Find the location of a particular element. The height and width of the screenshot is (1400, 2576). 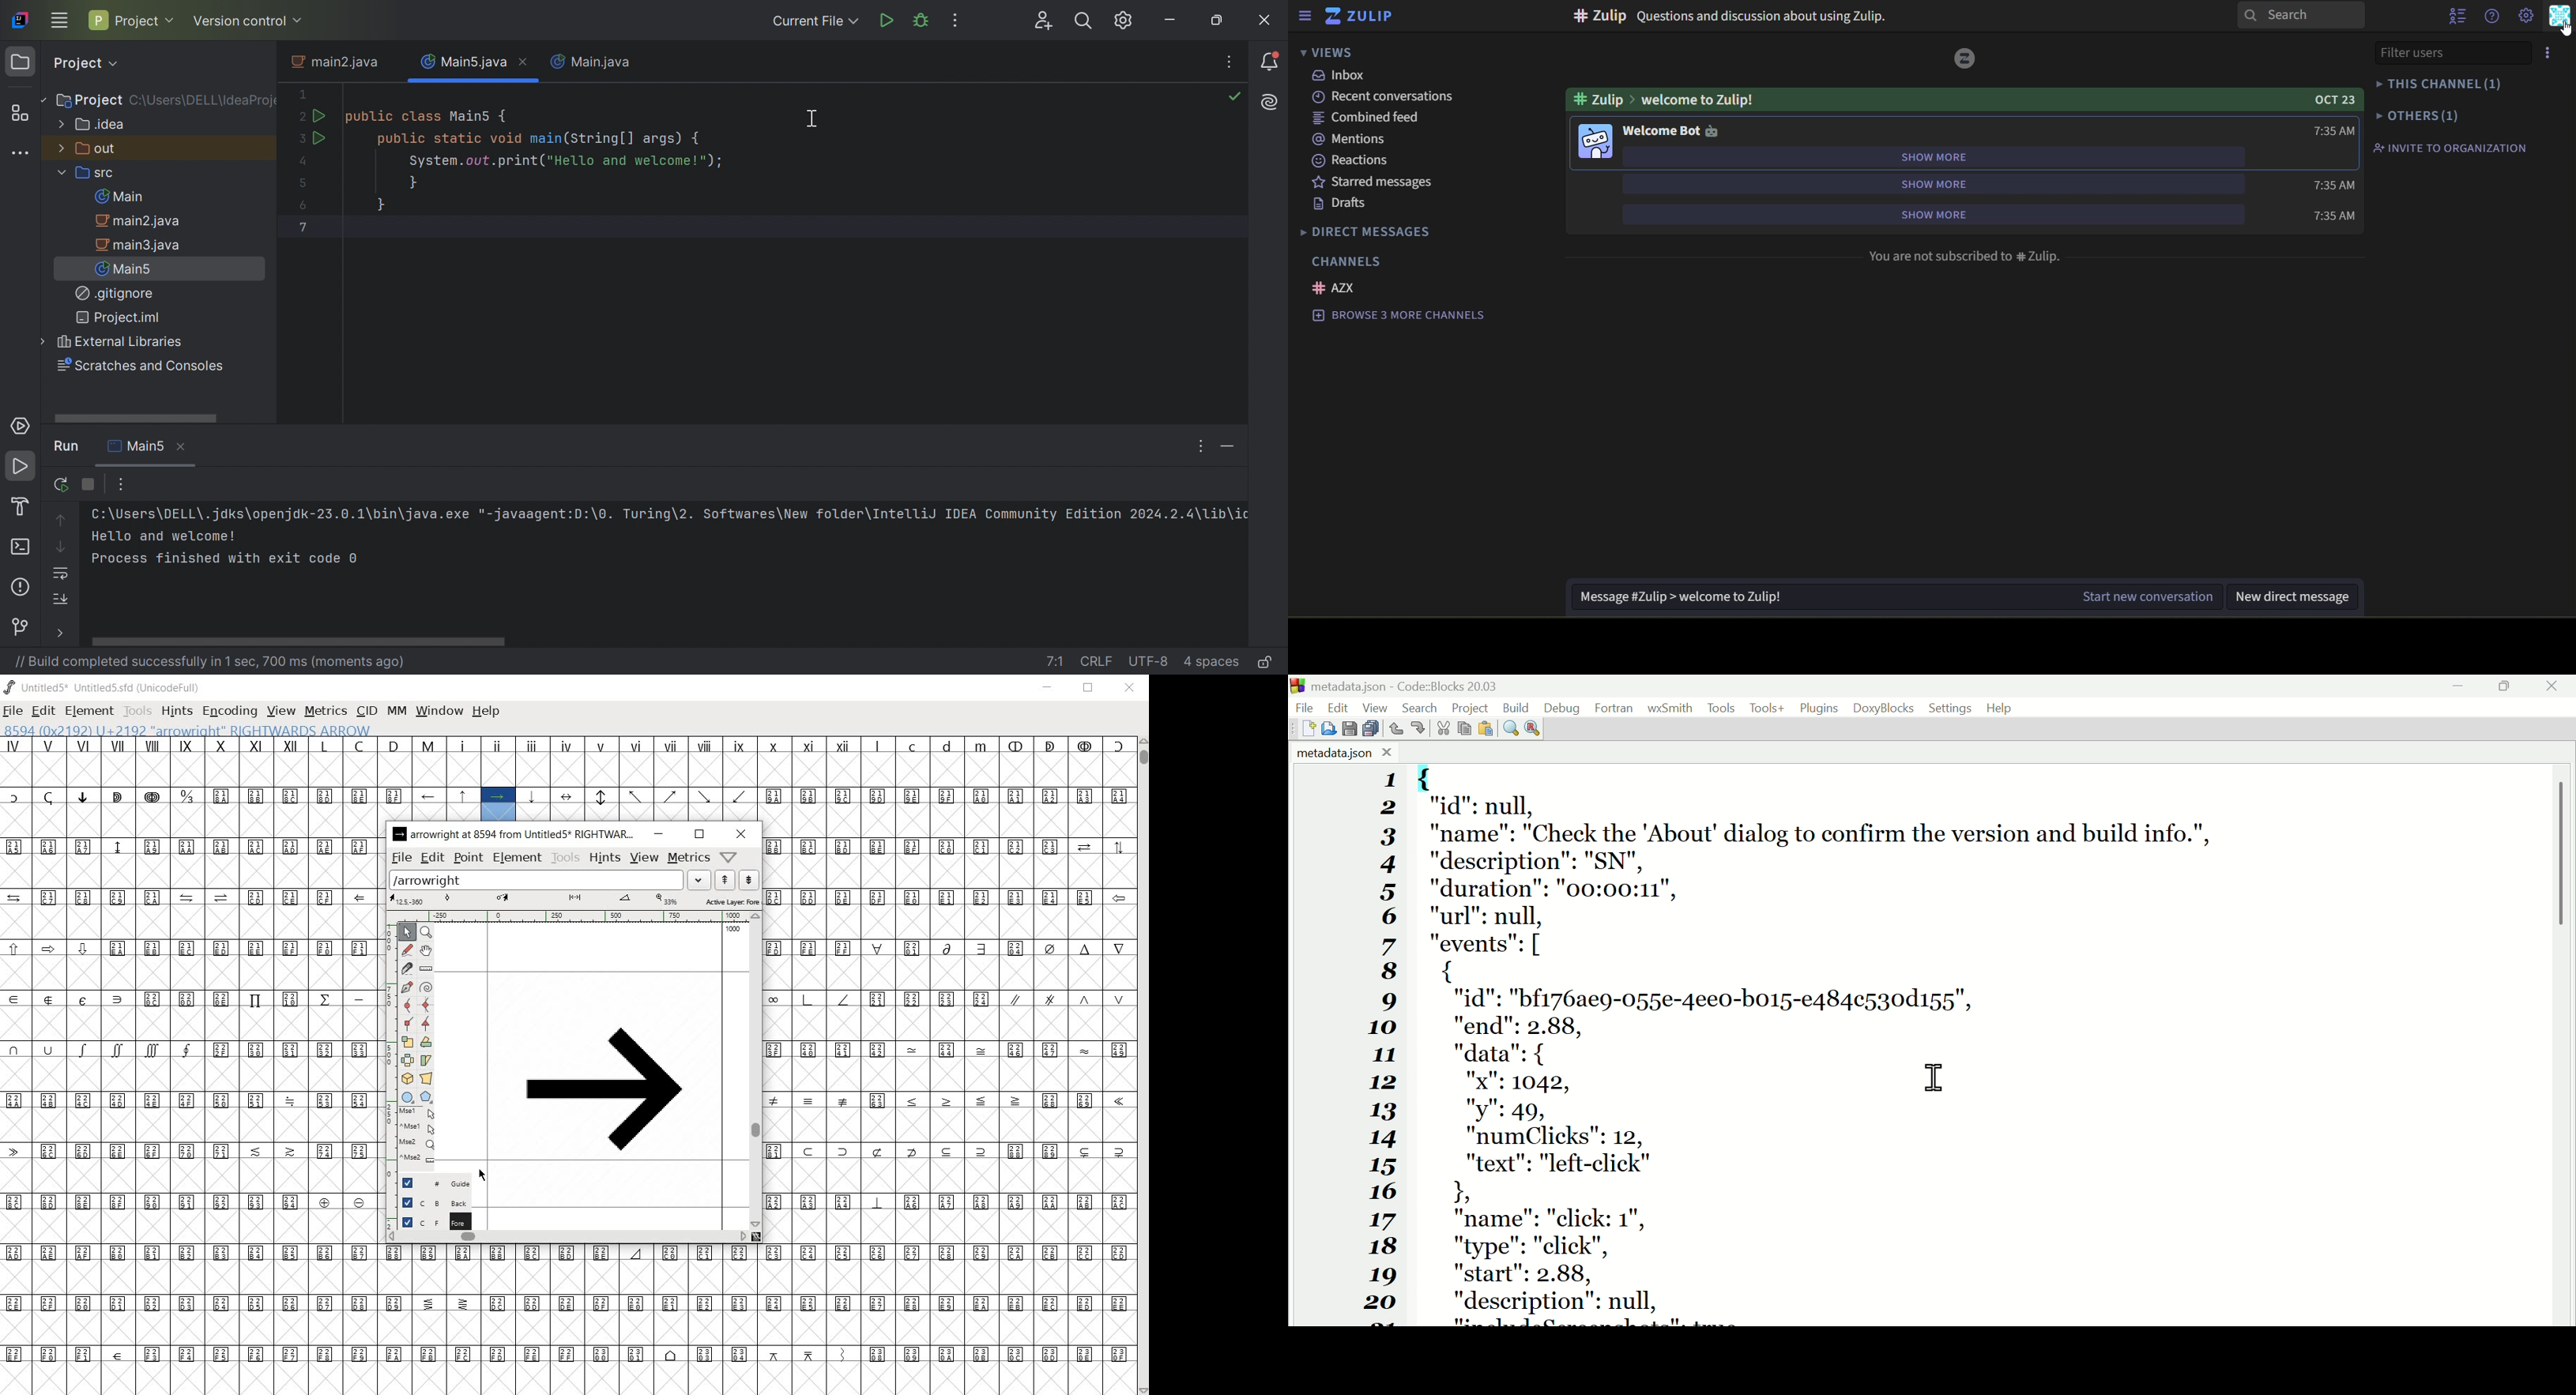

glyph characters is located at coordinates (949, 1064).